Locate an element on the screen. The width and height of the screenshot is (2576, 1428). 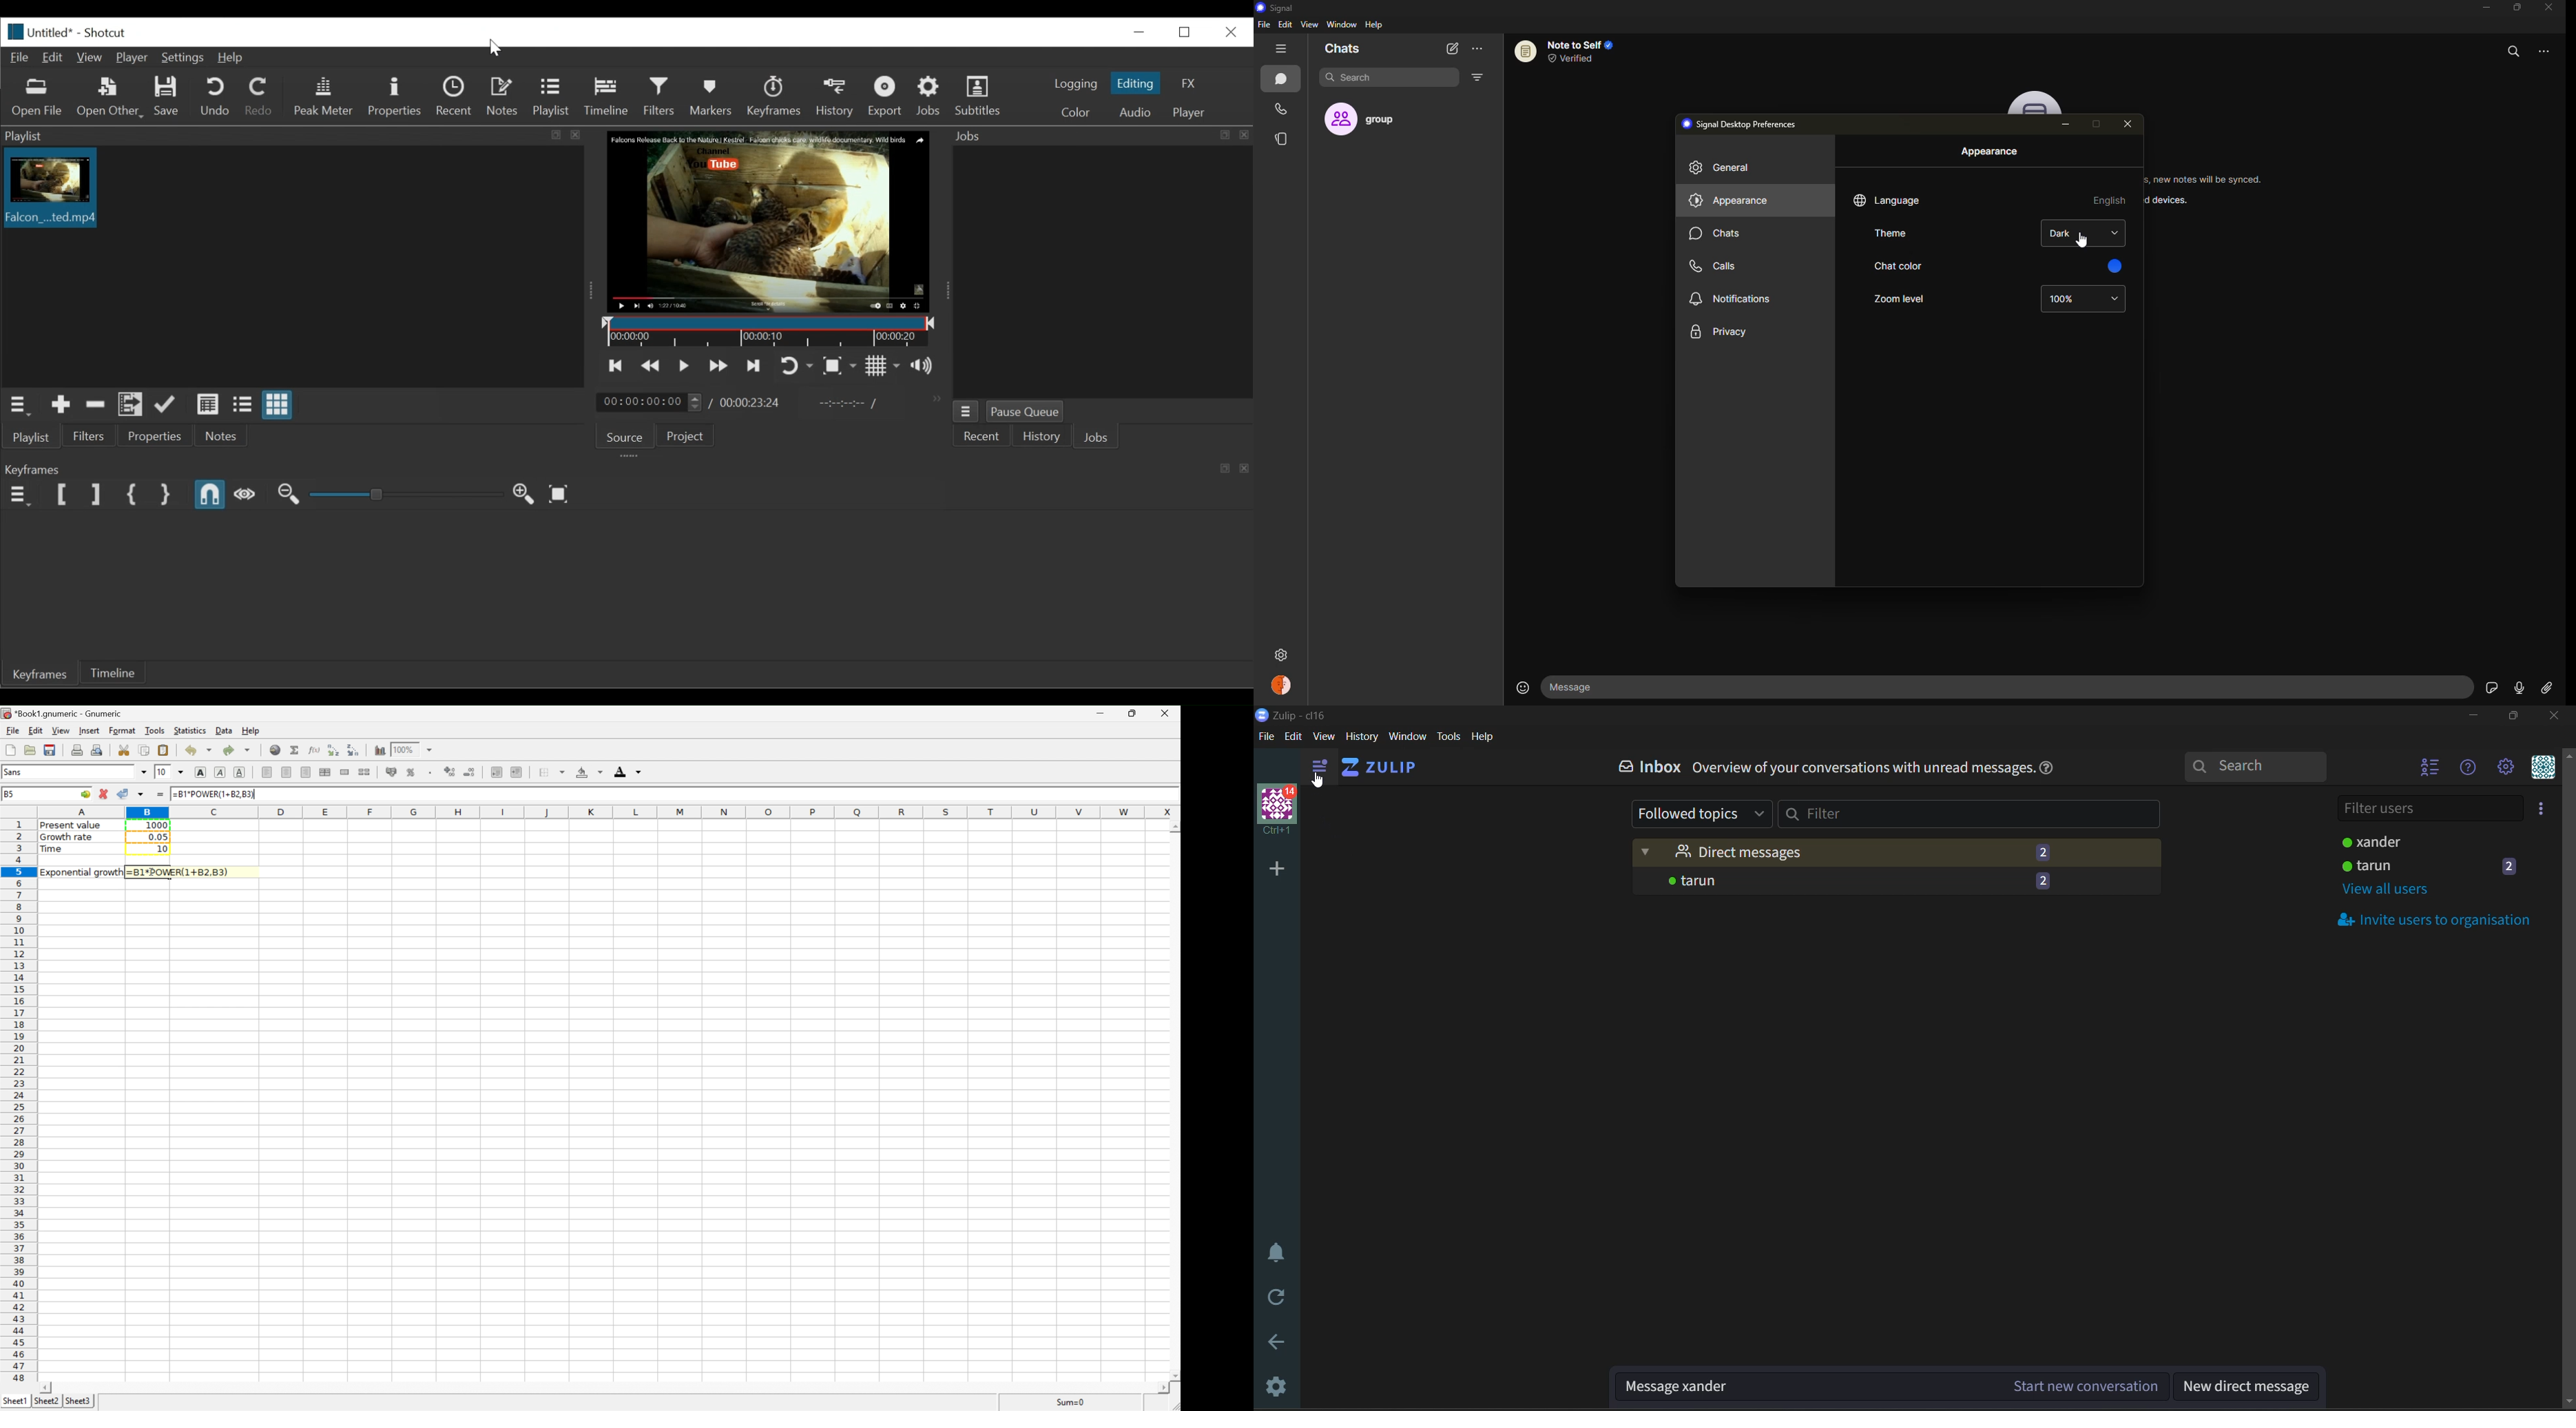
minimize is located at coordinates (2067, 124).